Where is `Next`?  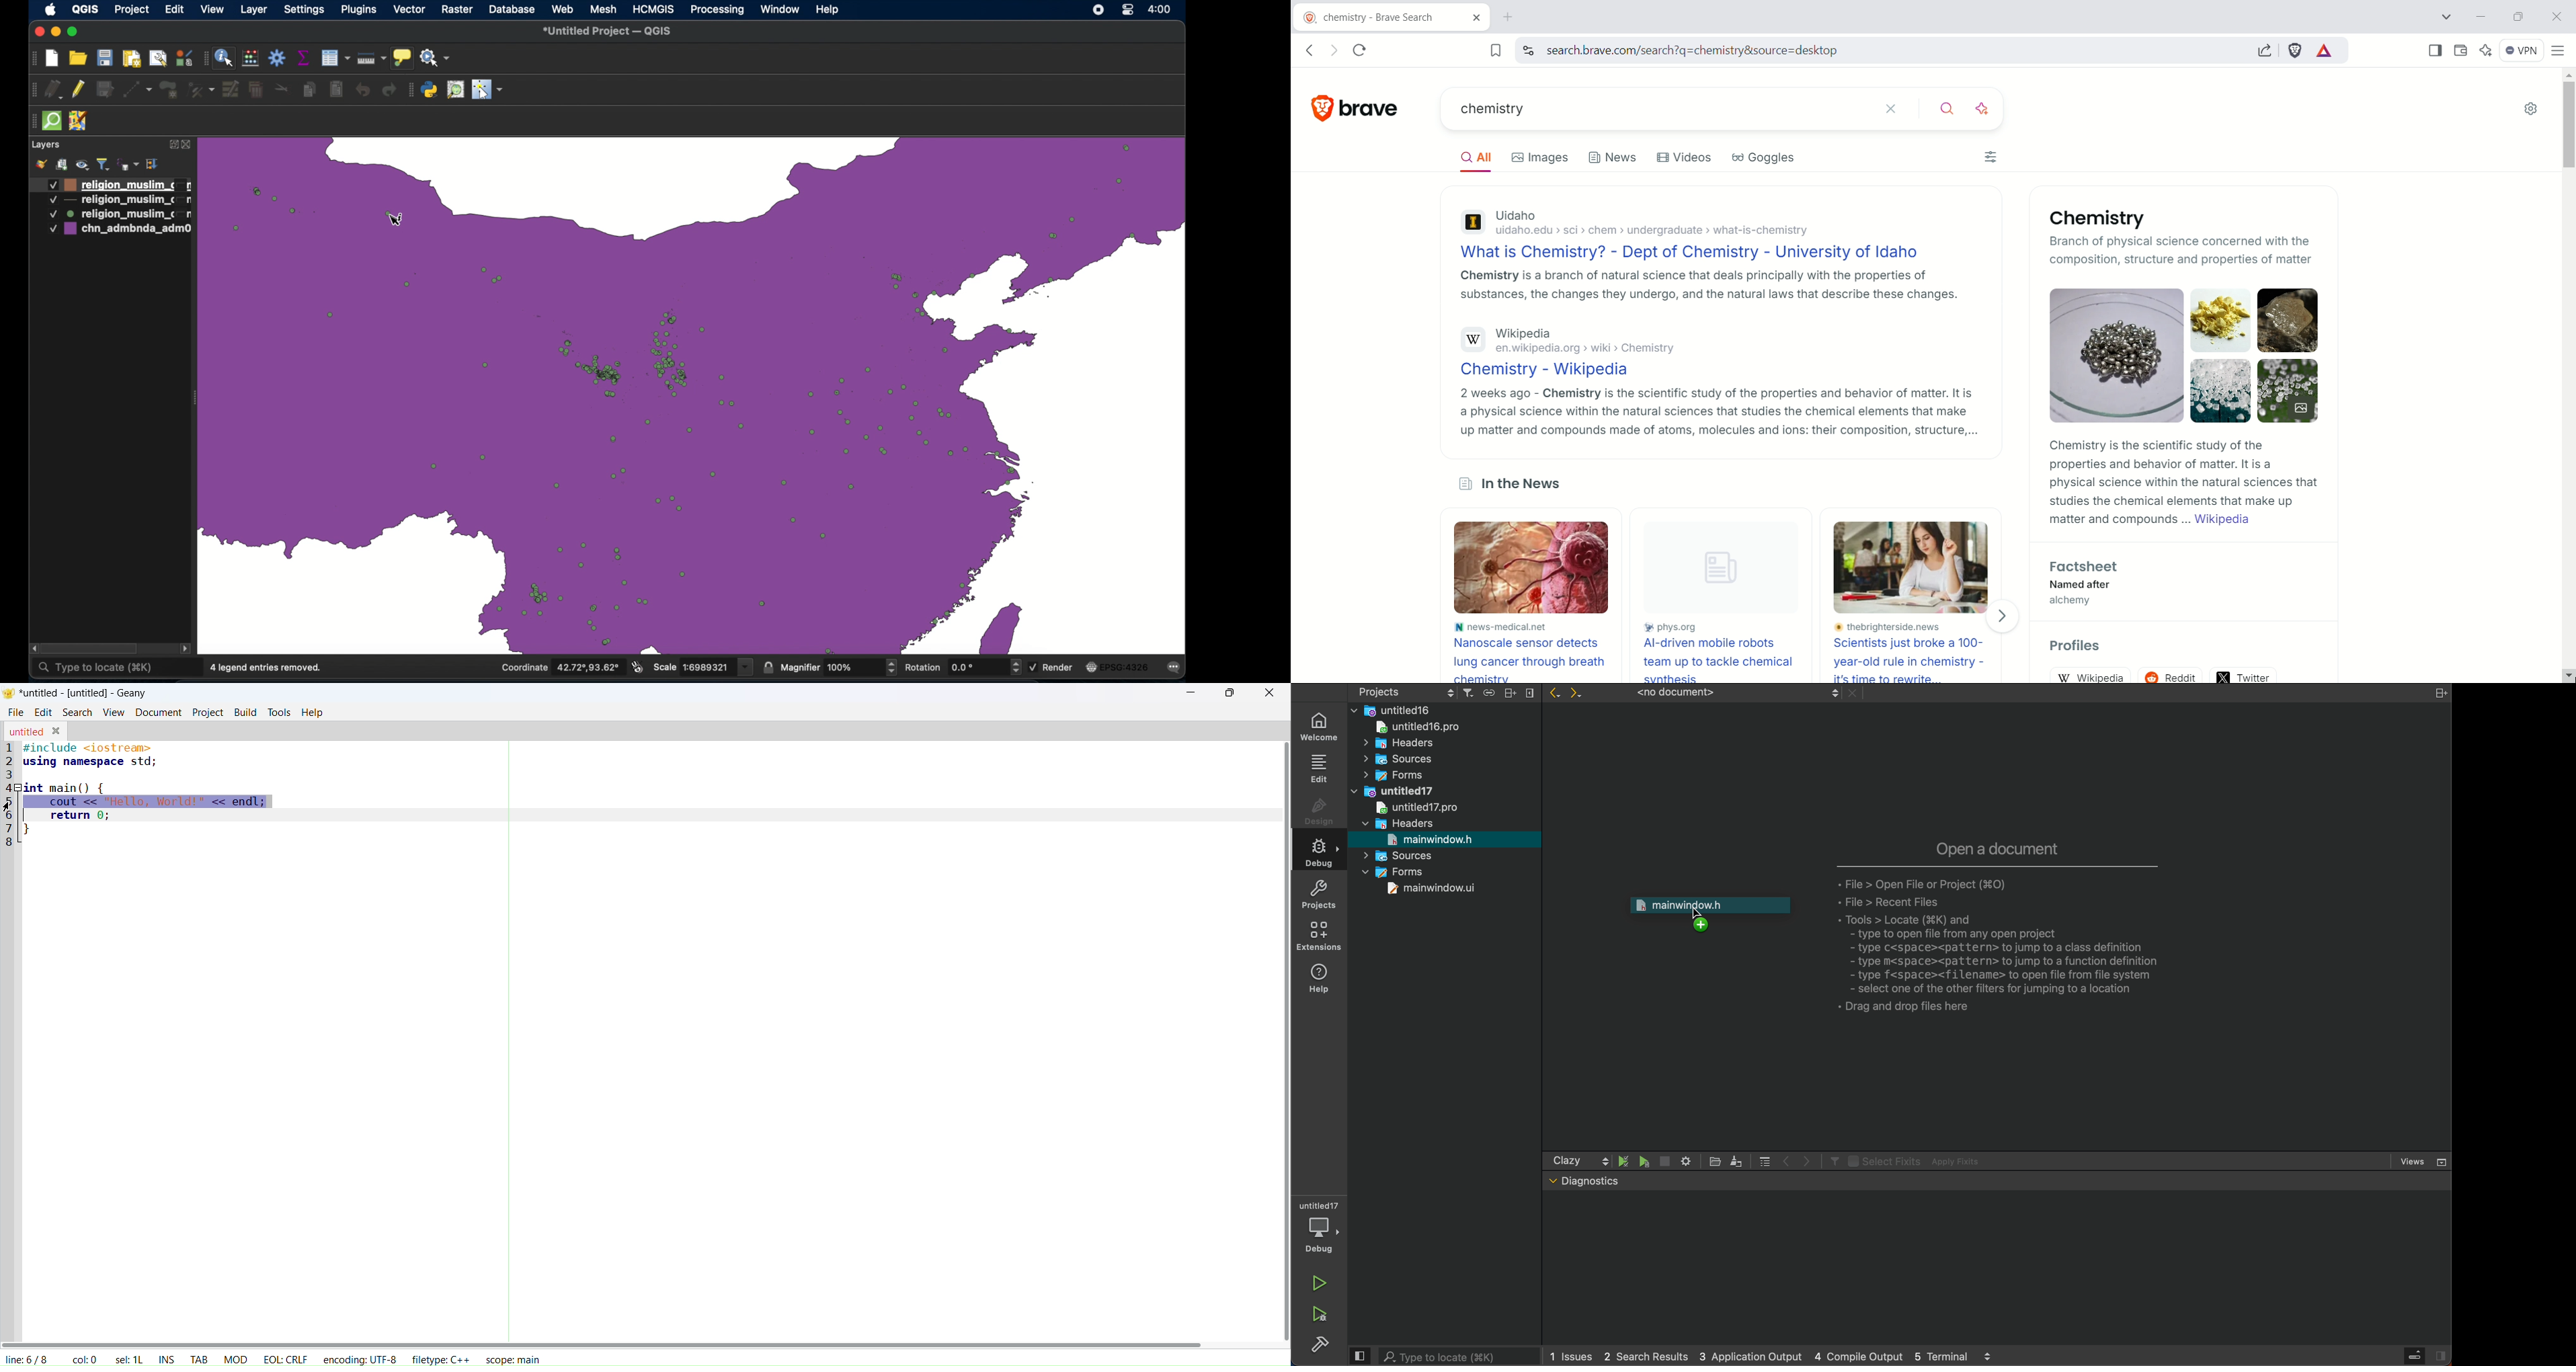
Next is located at coordinates (1580, 694).